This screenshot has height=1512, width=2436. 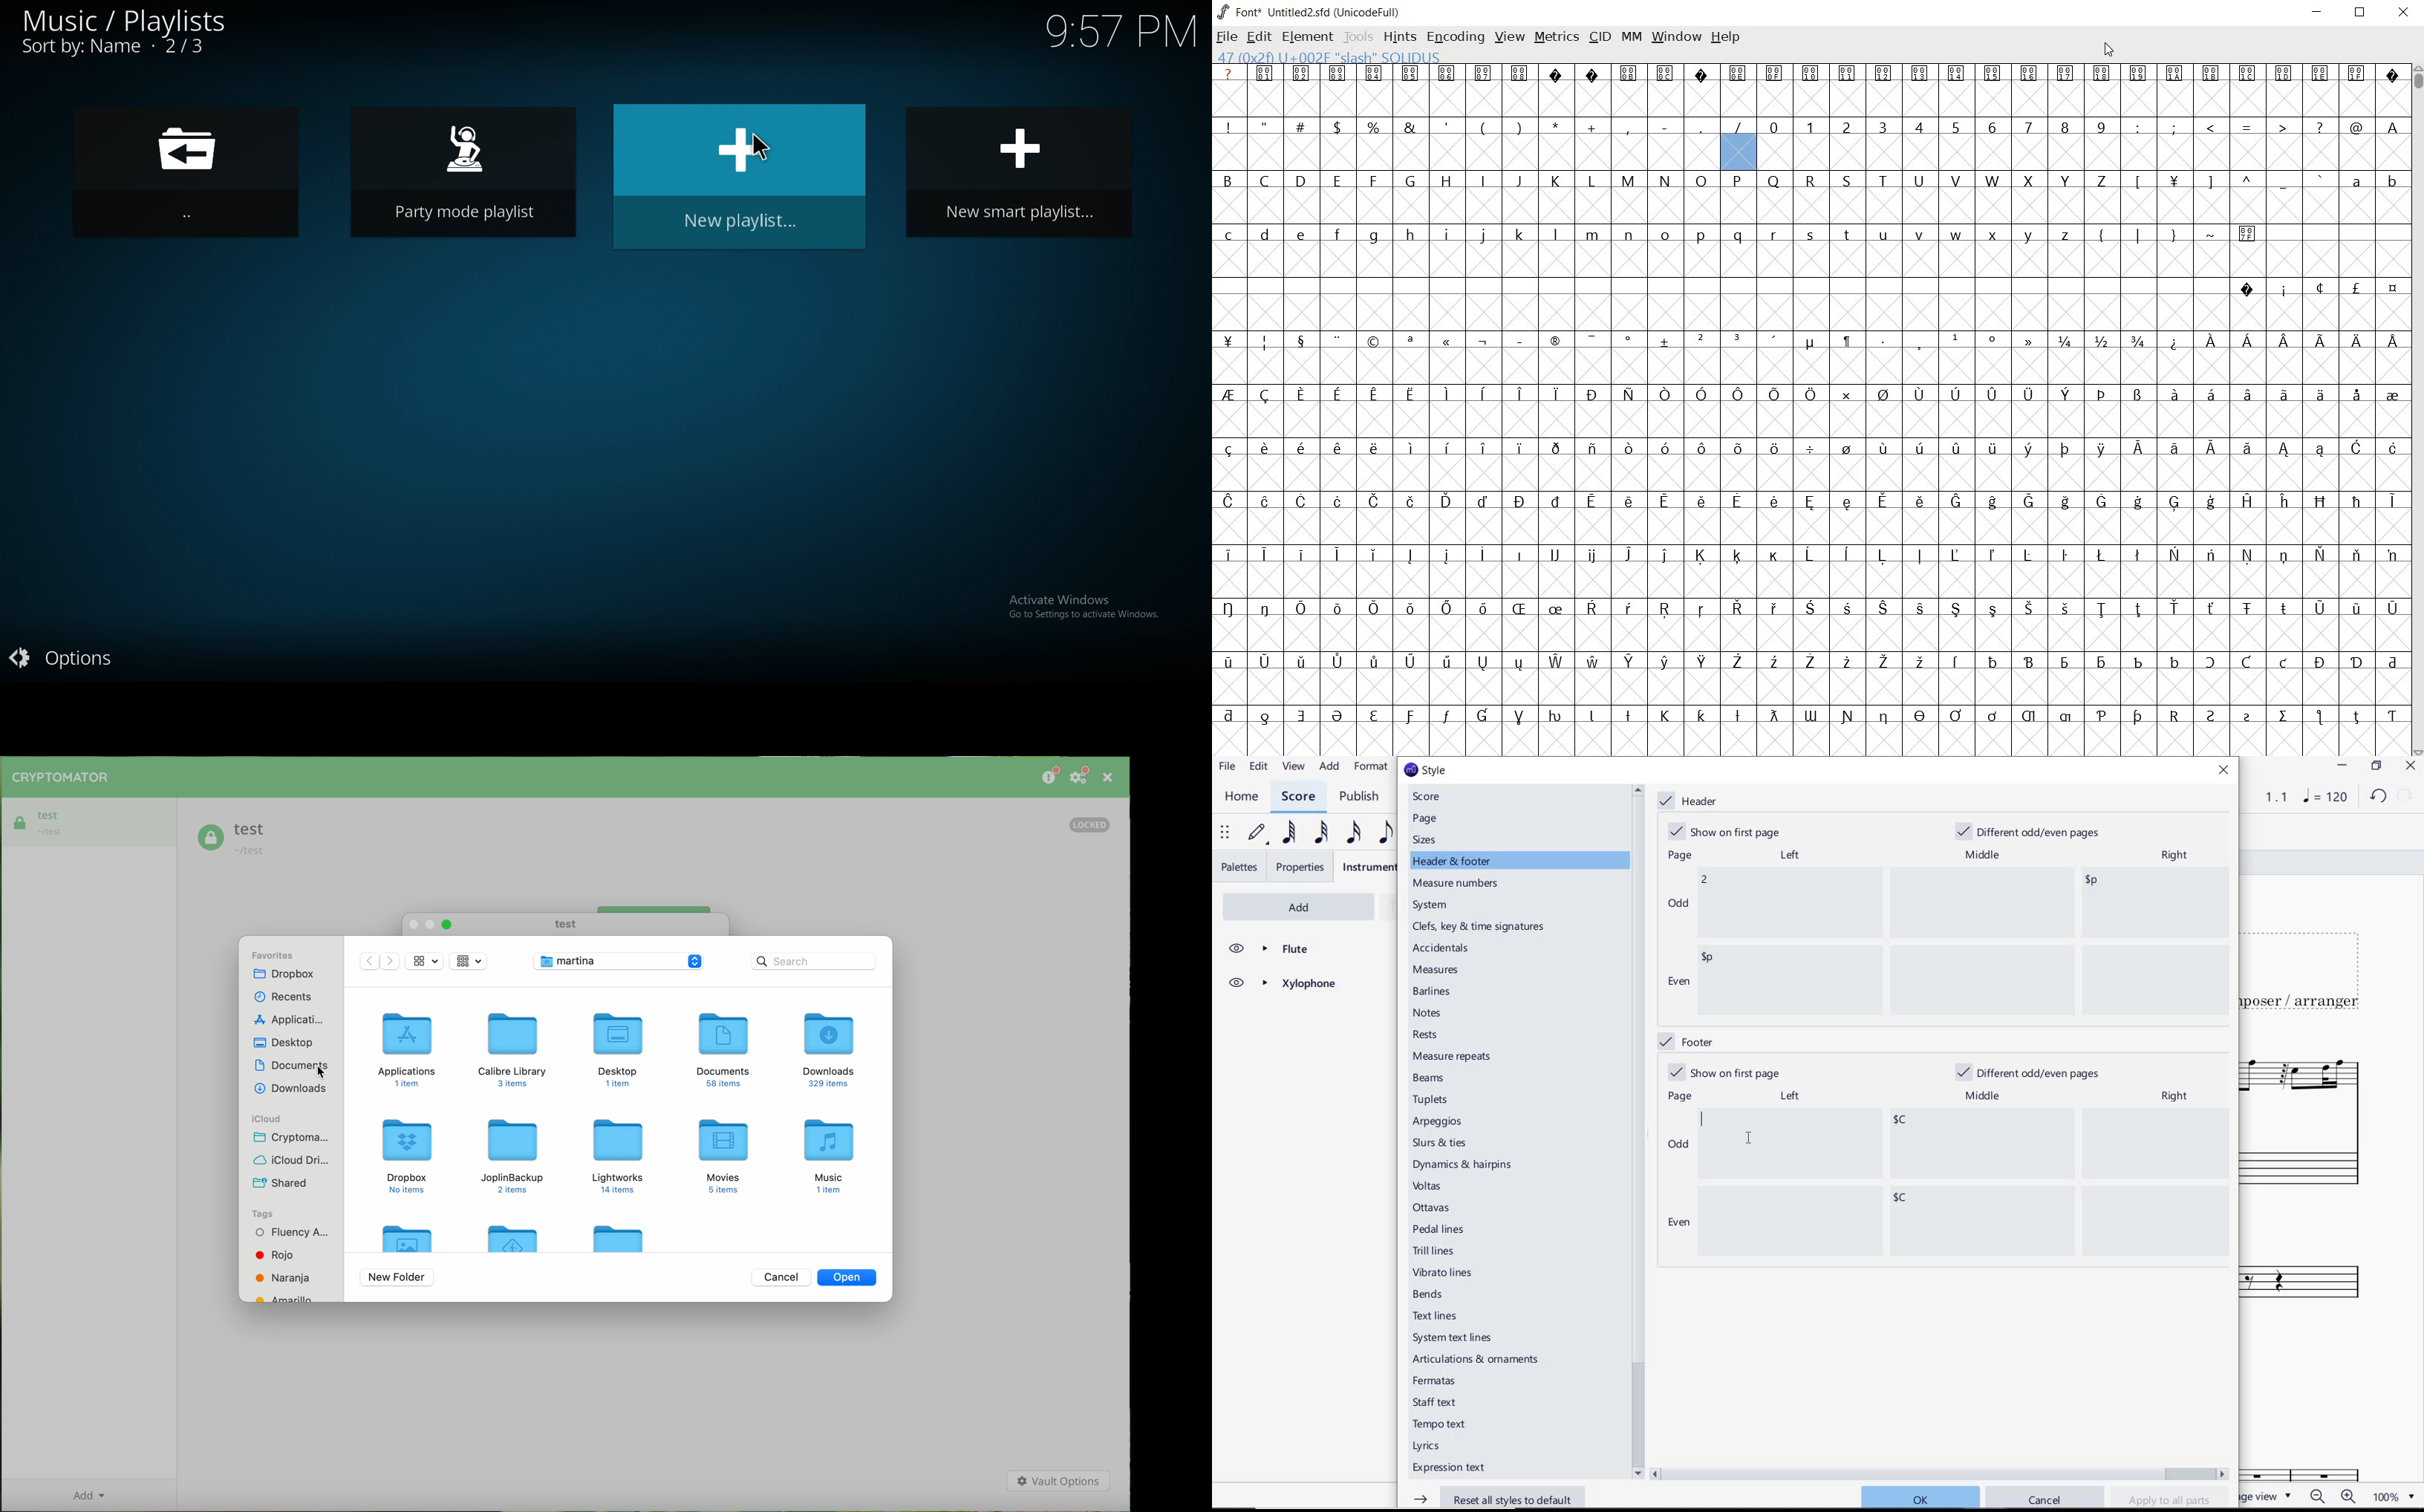 What do you see at coordinates (1678, 902) in the screenshot?
I see `odd` at bounding box center [1678, 902].